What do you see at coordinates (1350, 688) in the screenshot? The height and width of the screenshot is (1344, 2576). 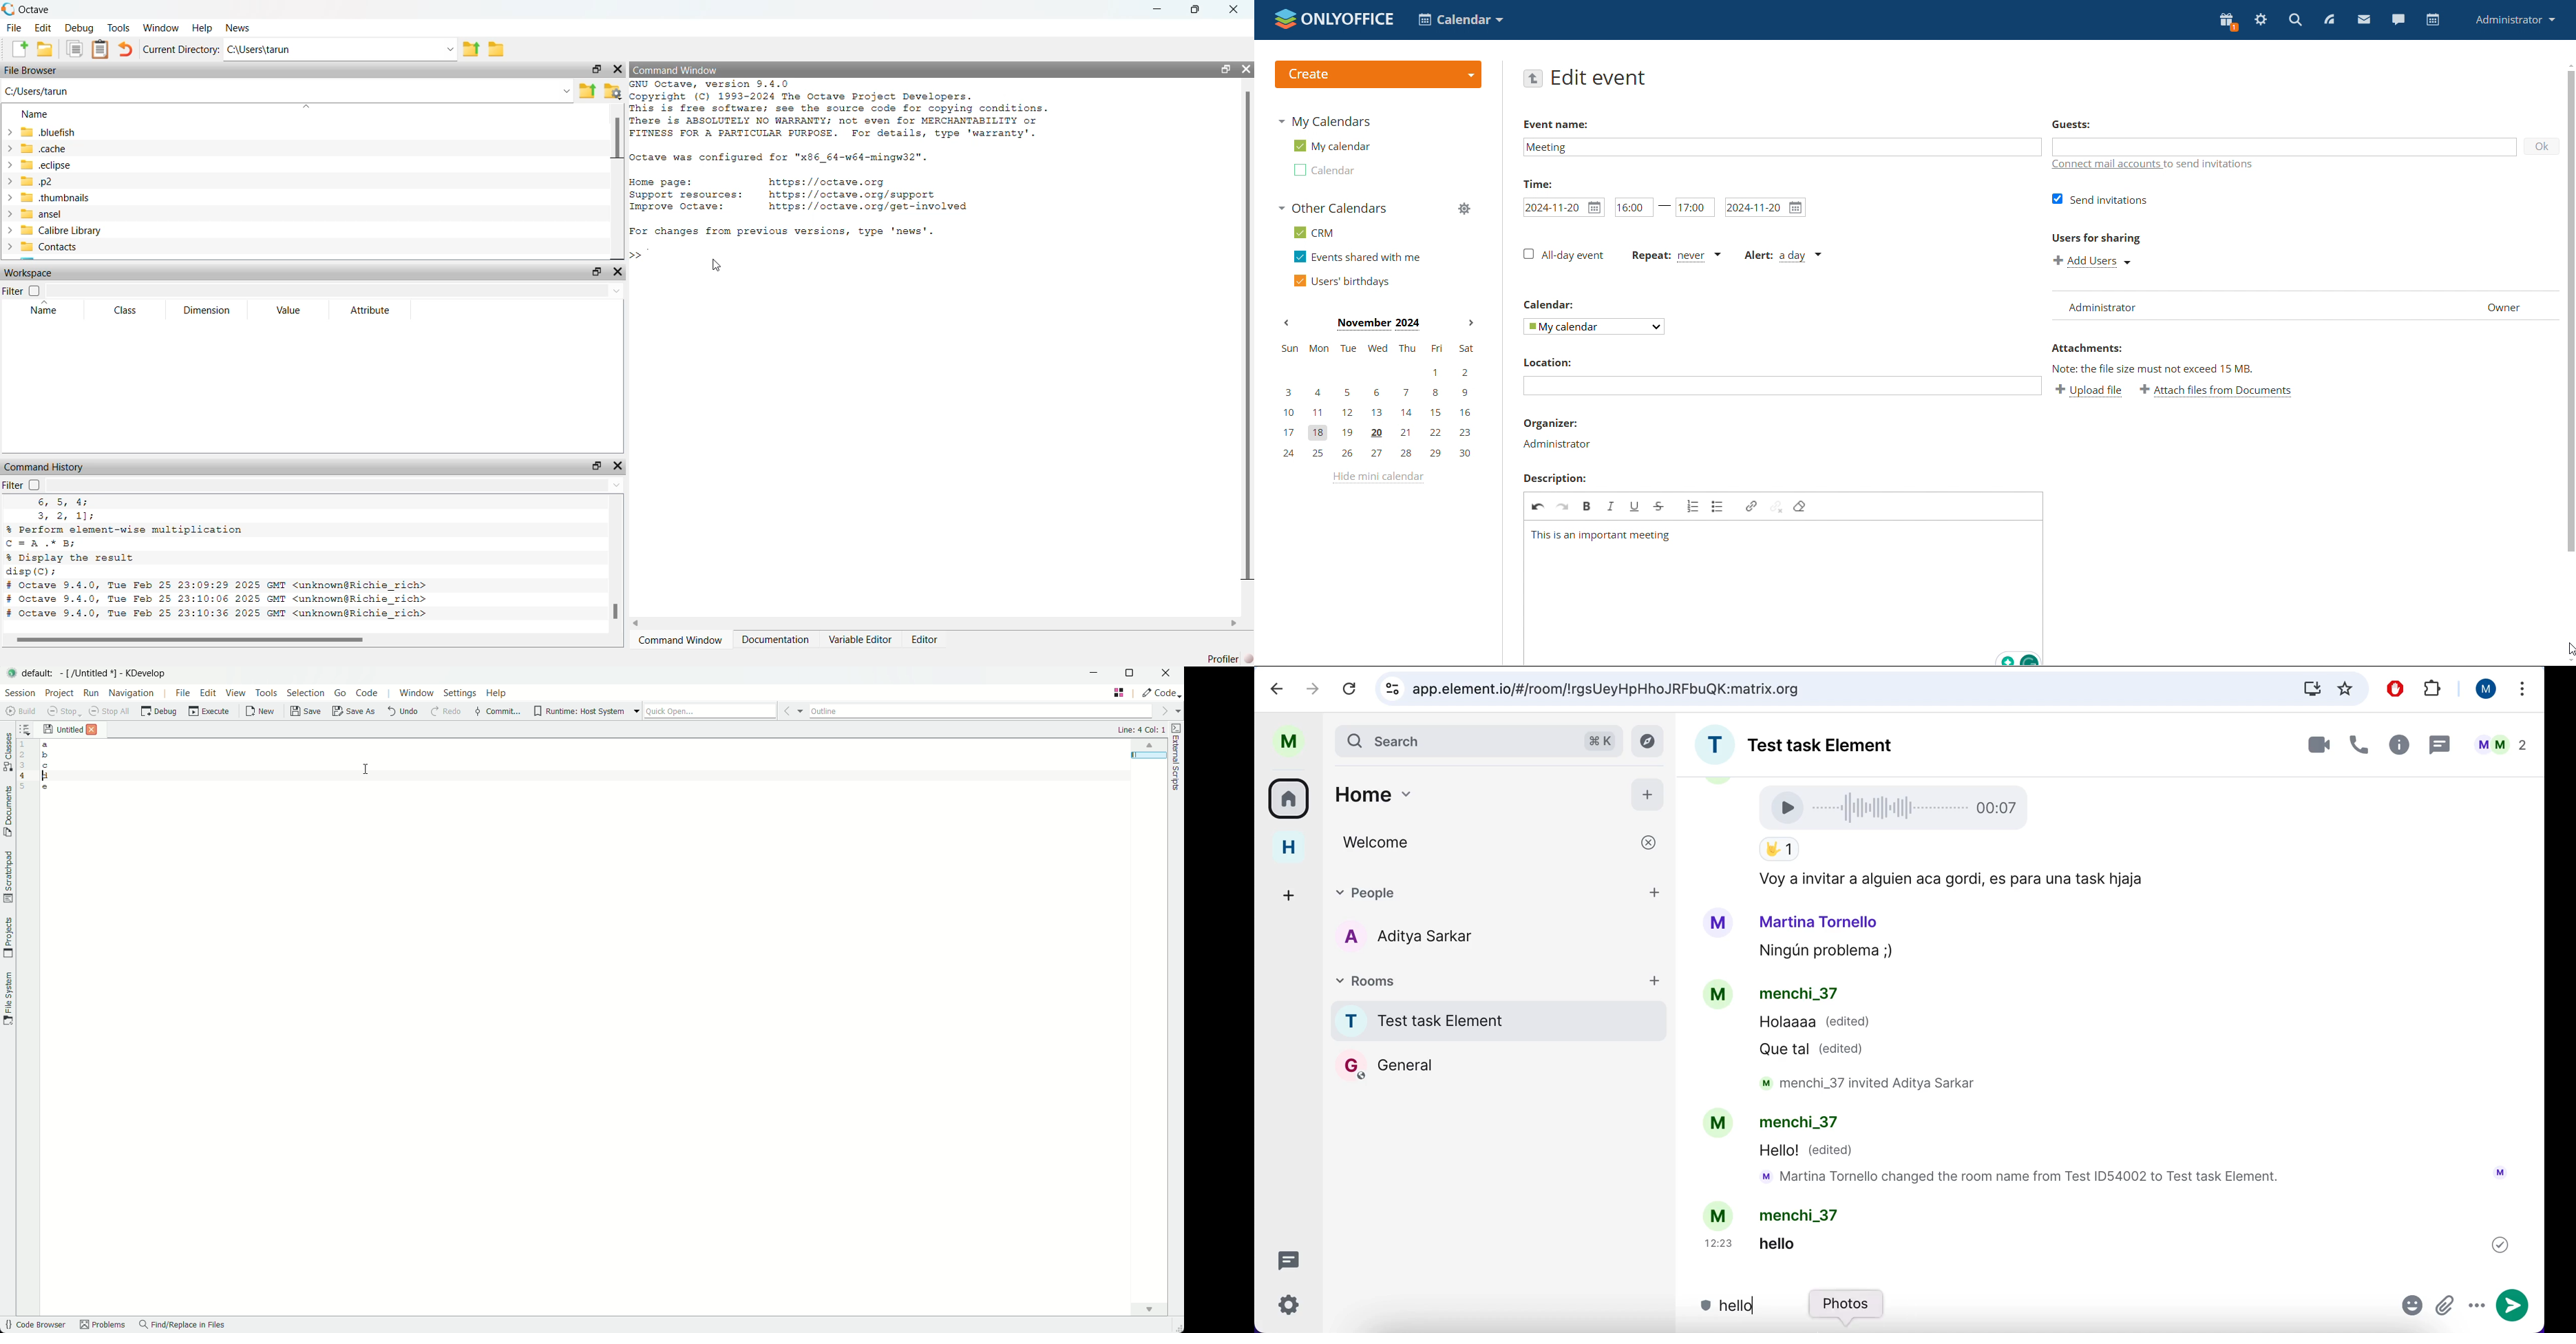 I see `reload current page` at bounding box center [1350, 688].